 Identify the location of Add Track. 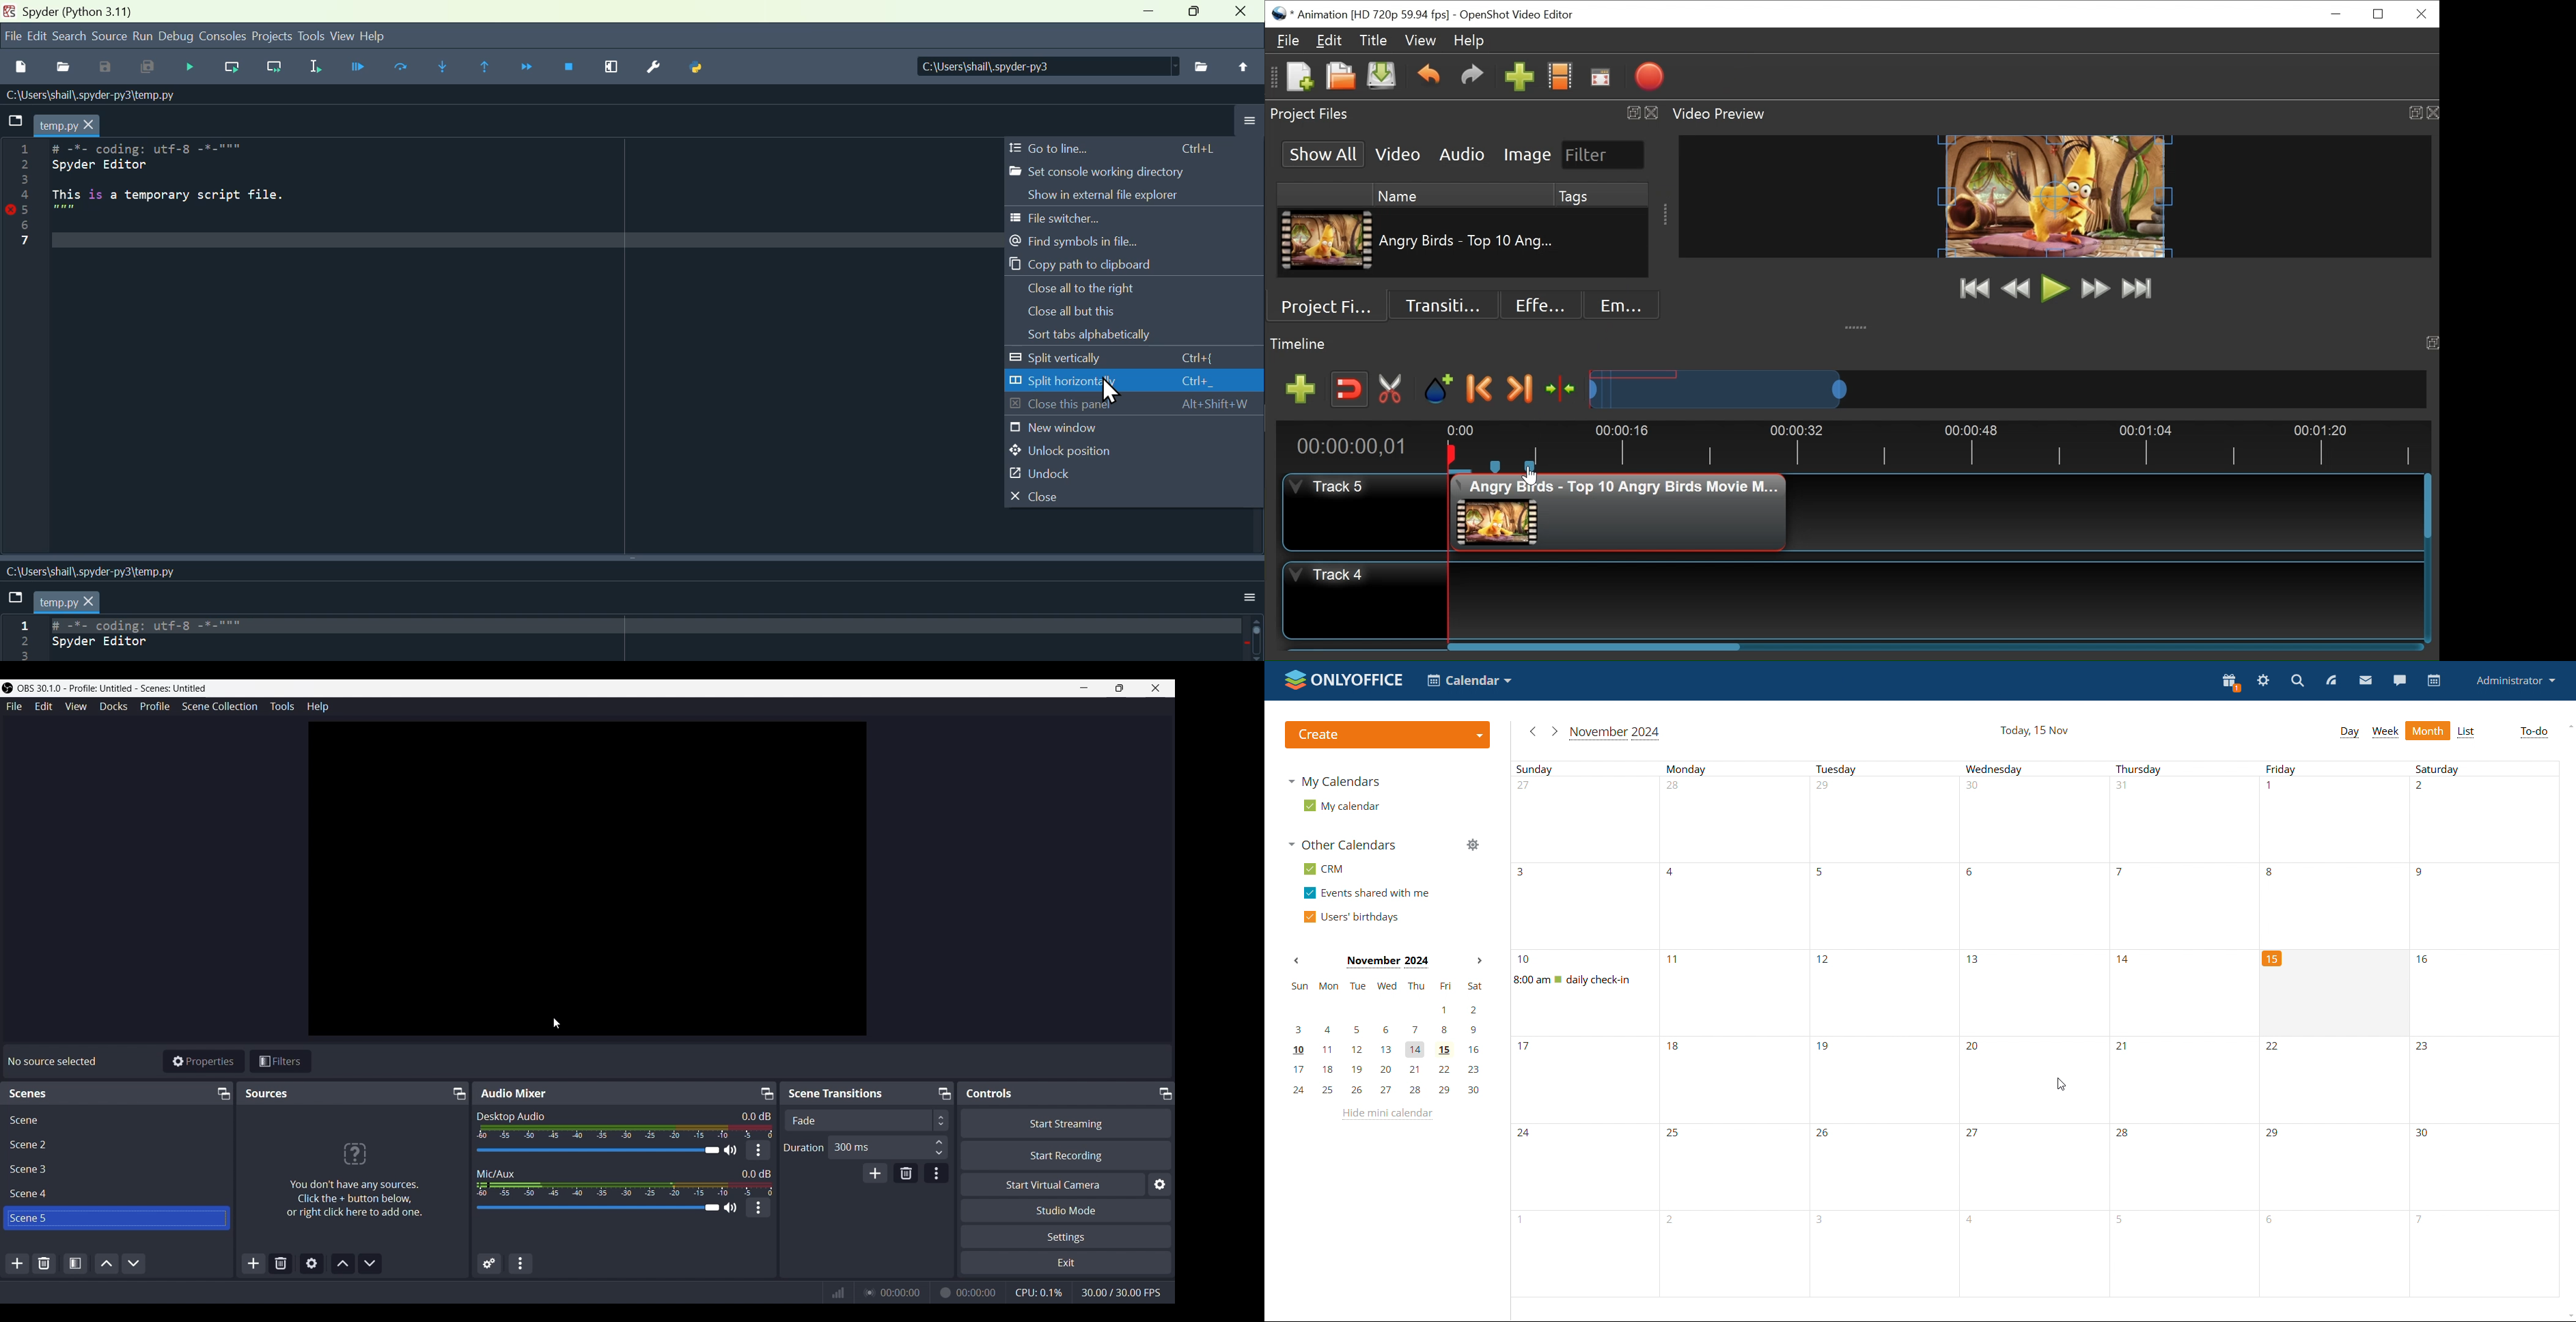
(1301, 389).